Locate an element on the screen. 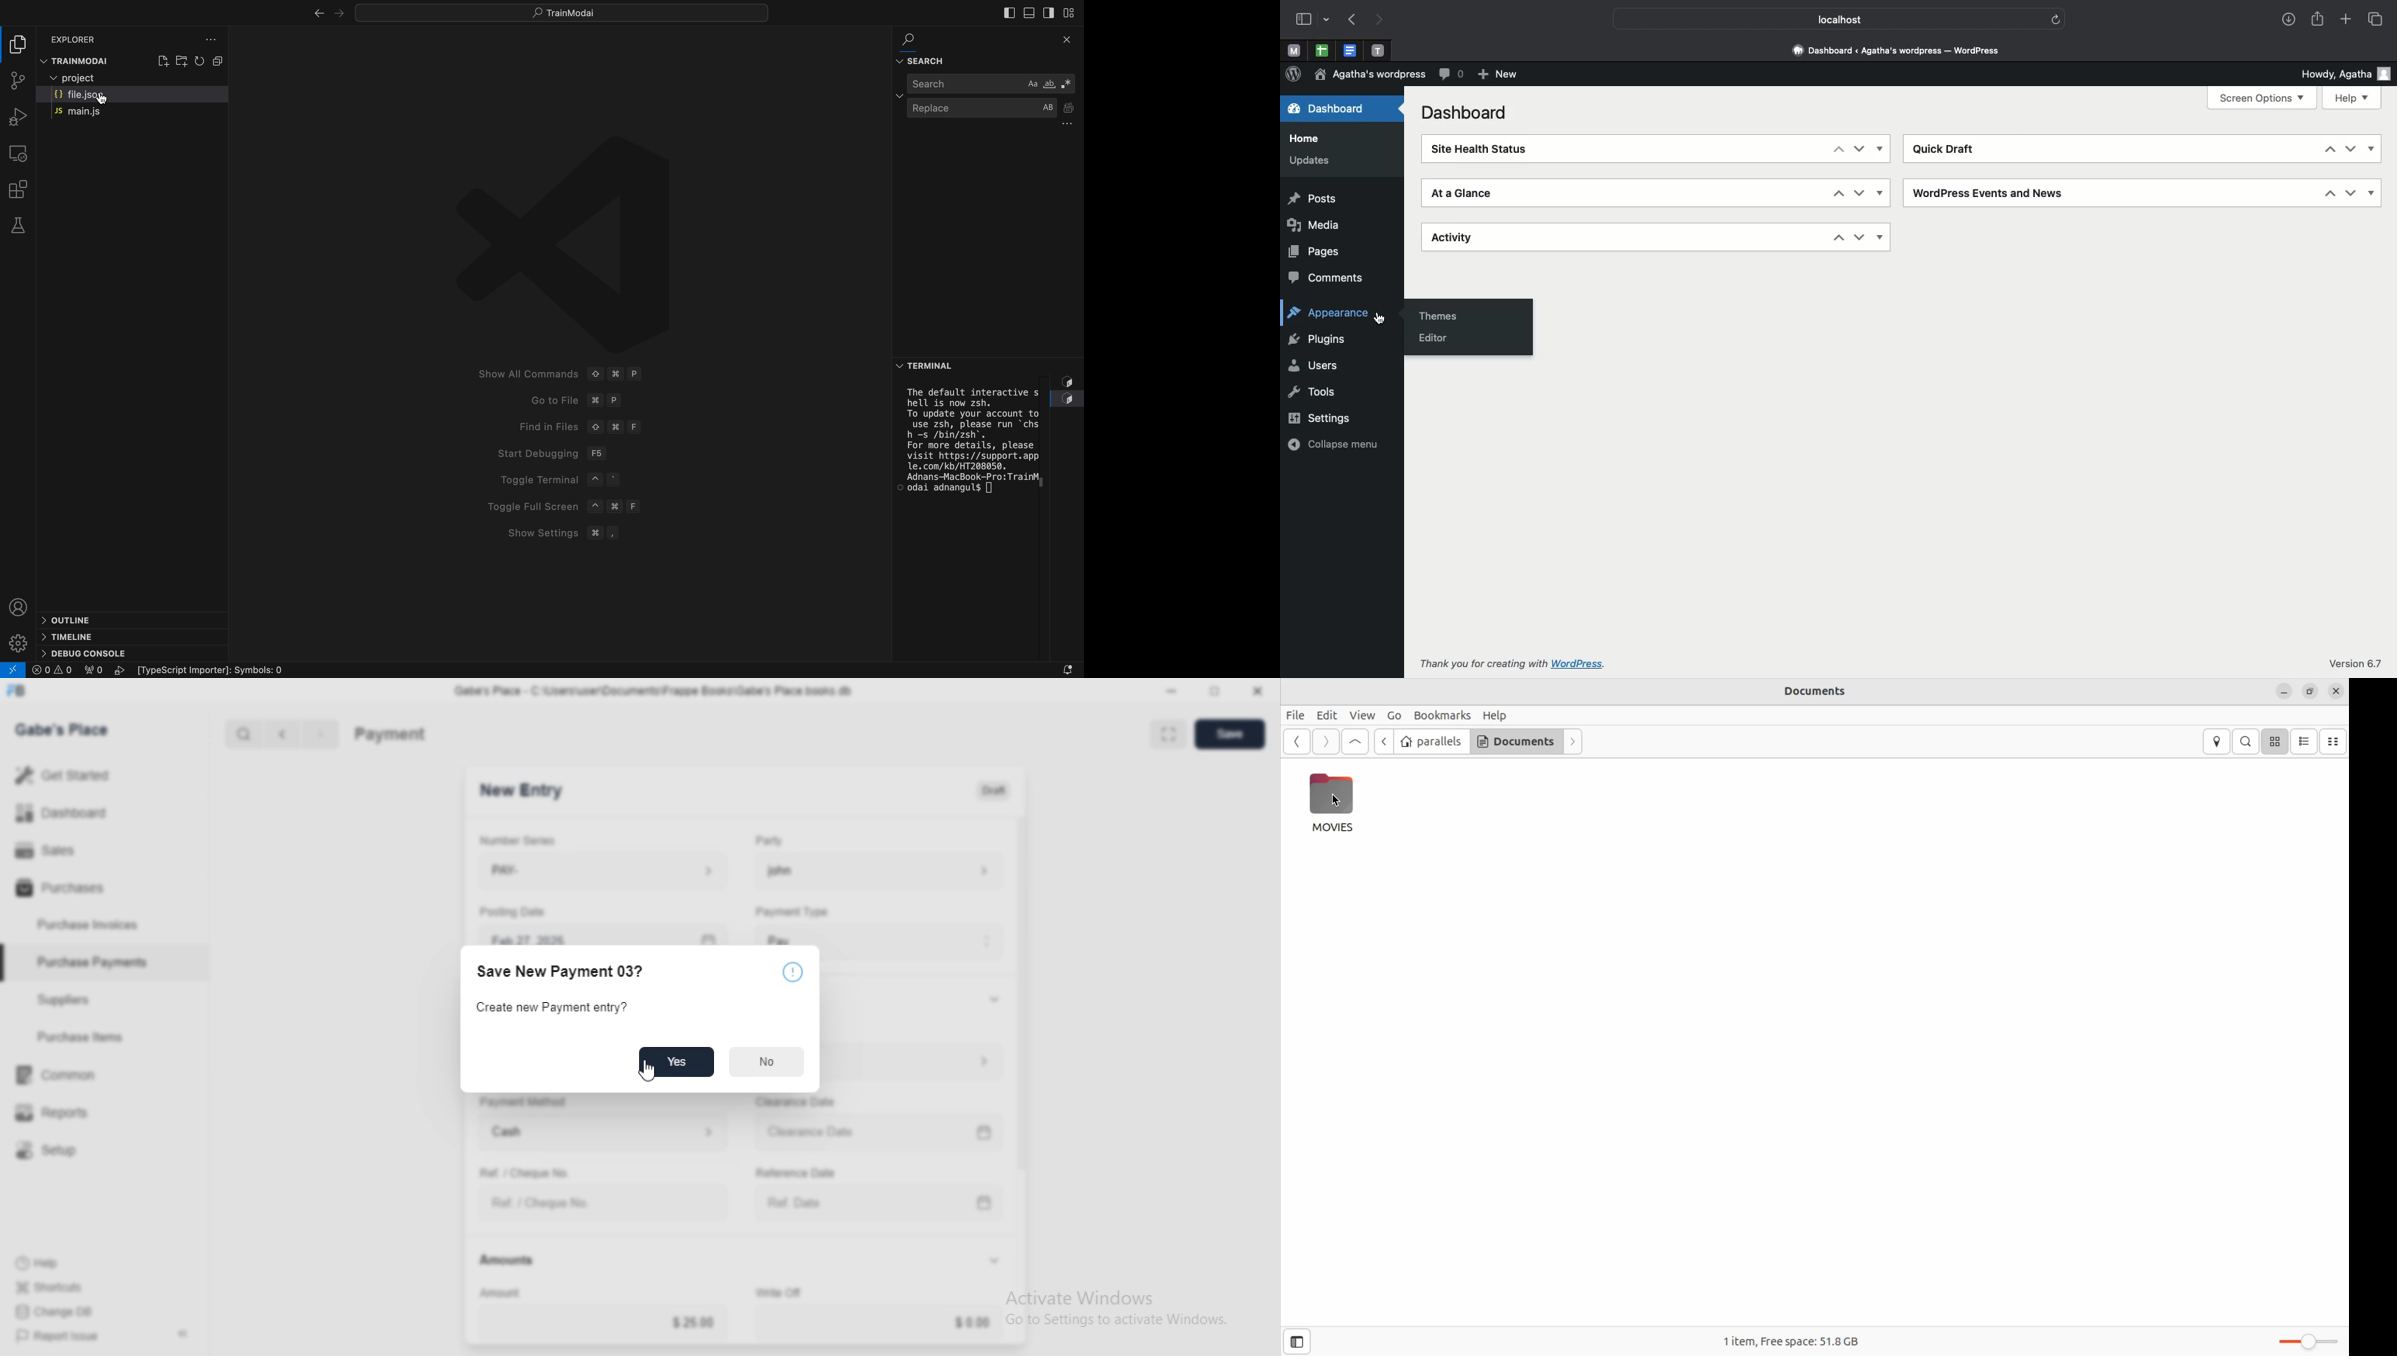 Image resolution: width=2408 pixels, height=1372 pixels. Posts is located at coordinates (1318, 200).